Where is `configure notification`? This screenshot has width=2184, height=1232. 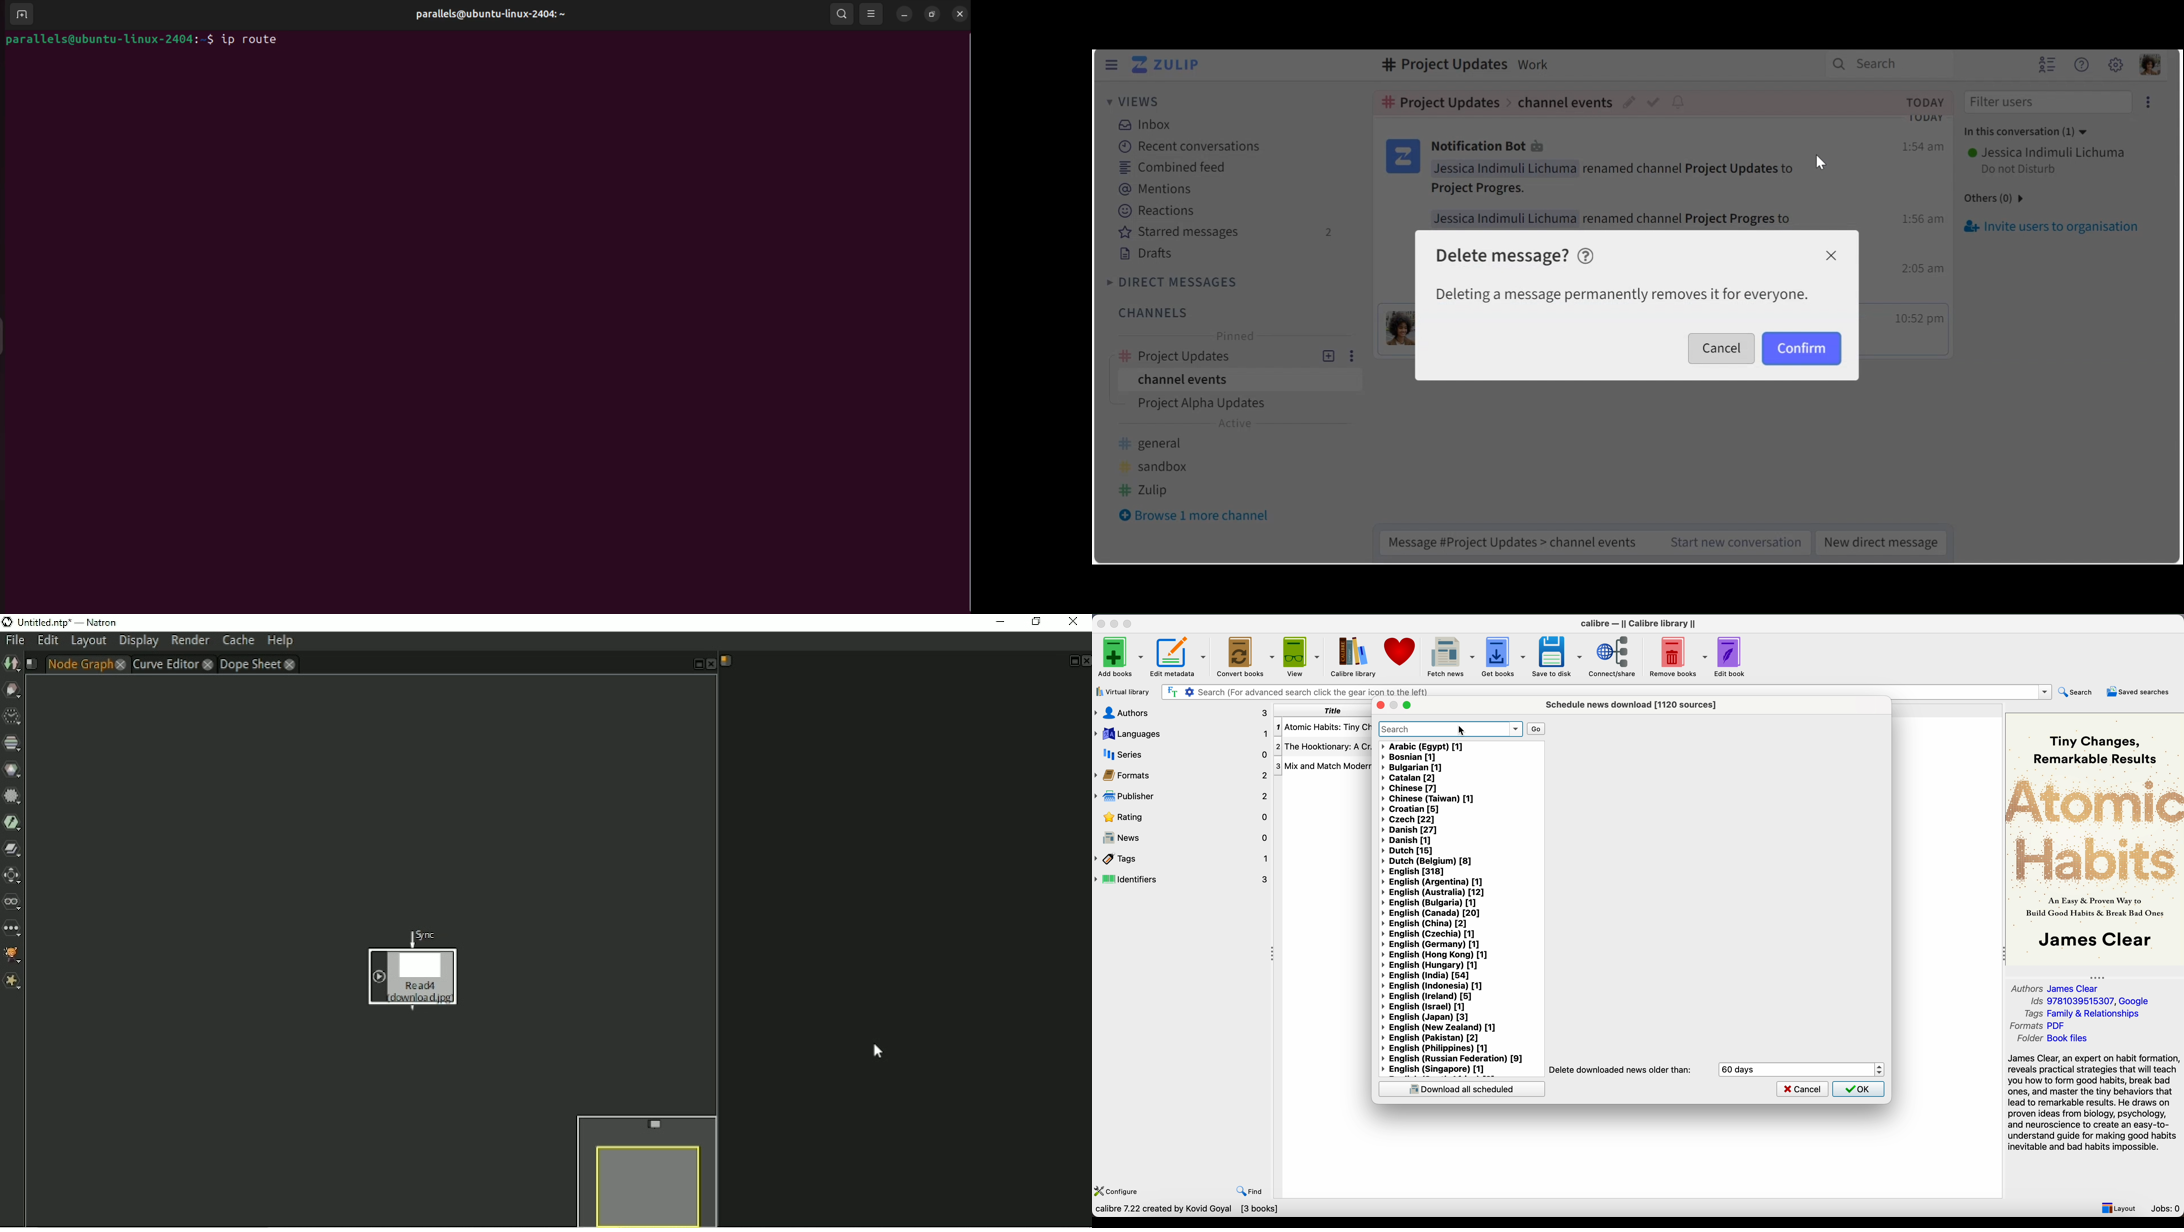 configure notification is located at coordinates (1678, 102).